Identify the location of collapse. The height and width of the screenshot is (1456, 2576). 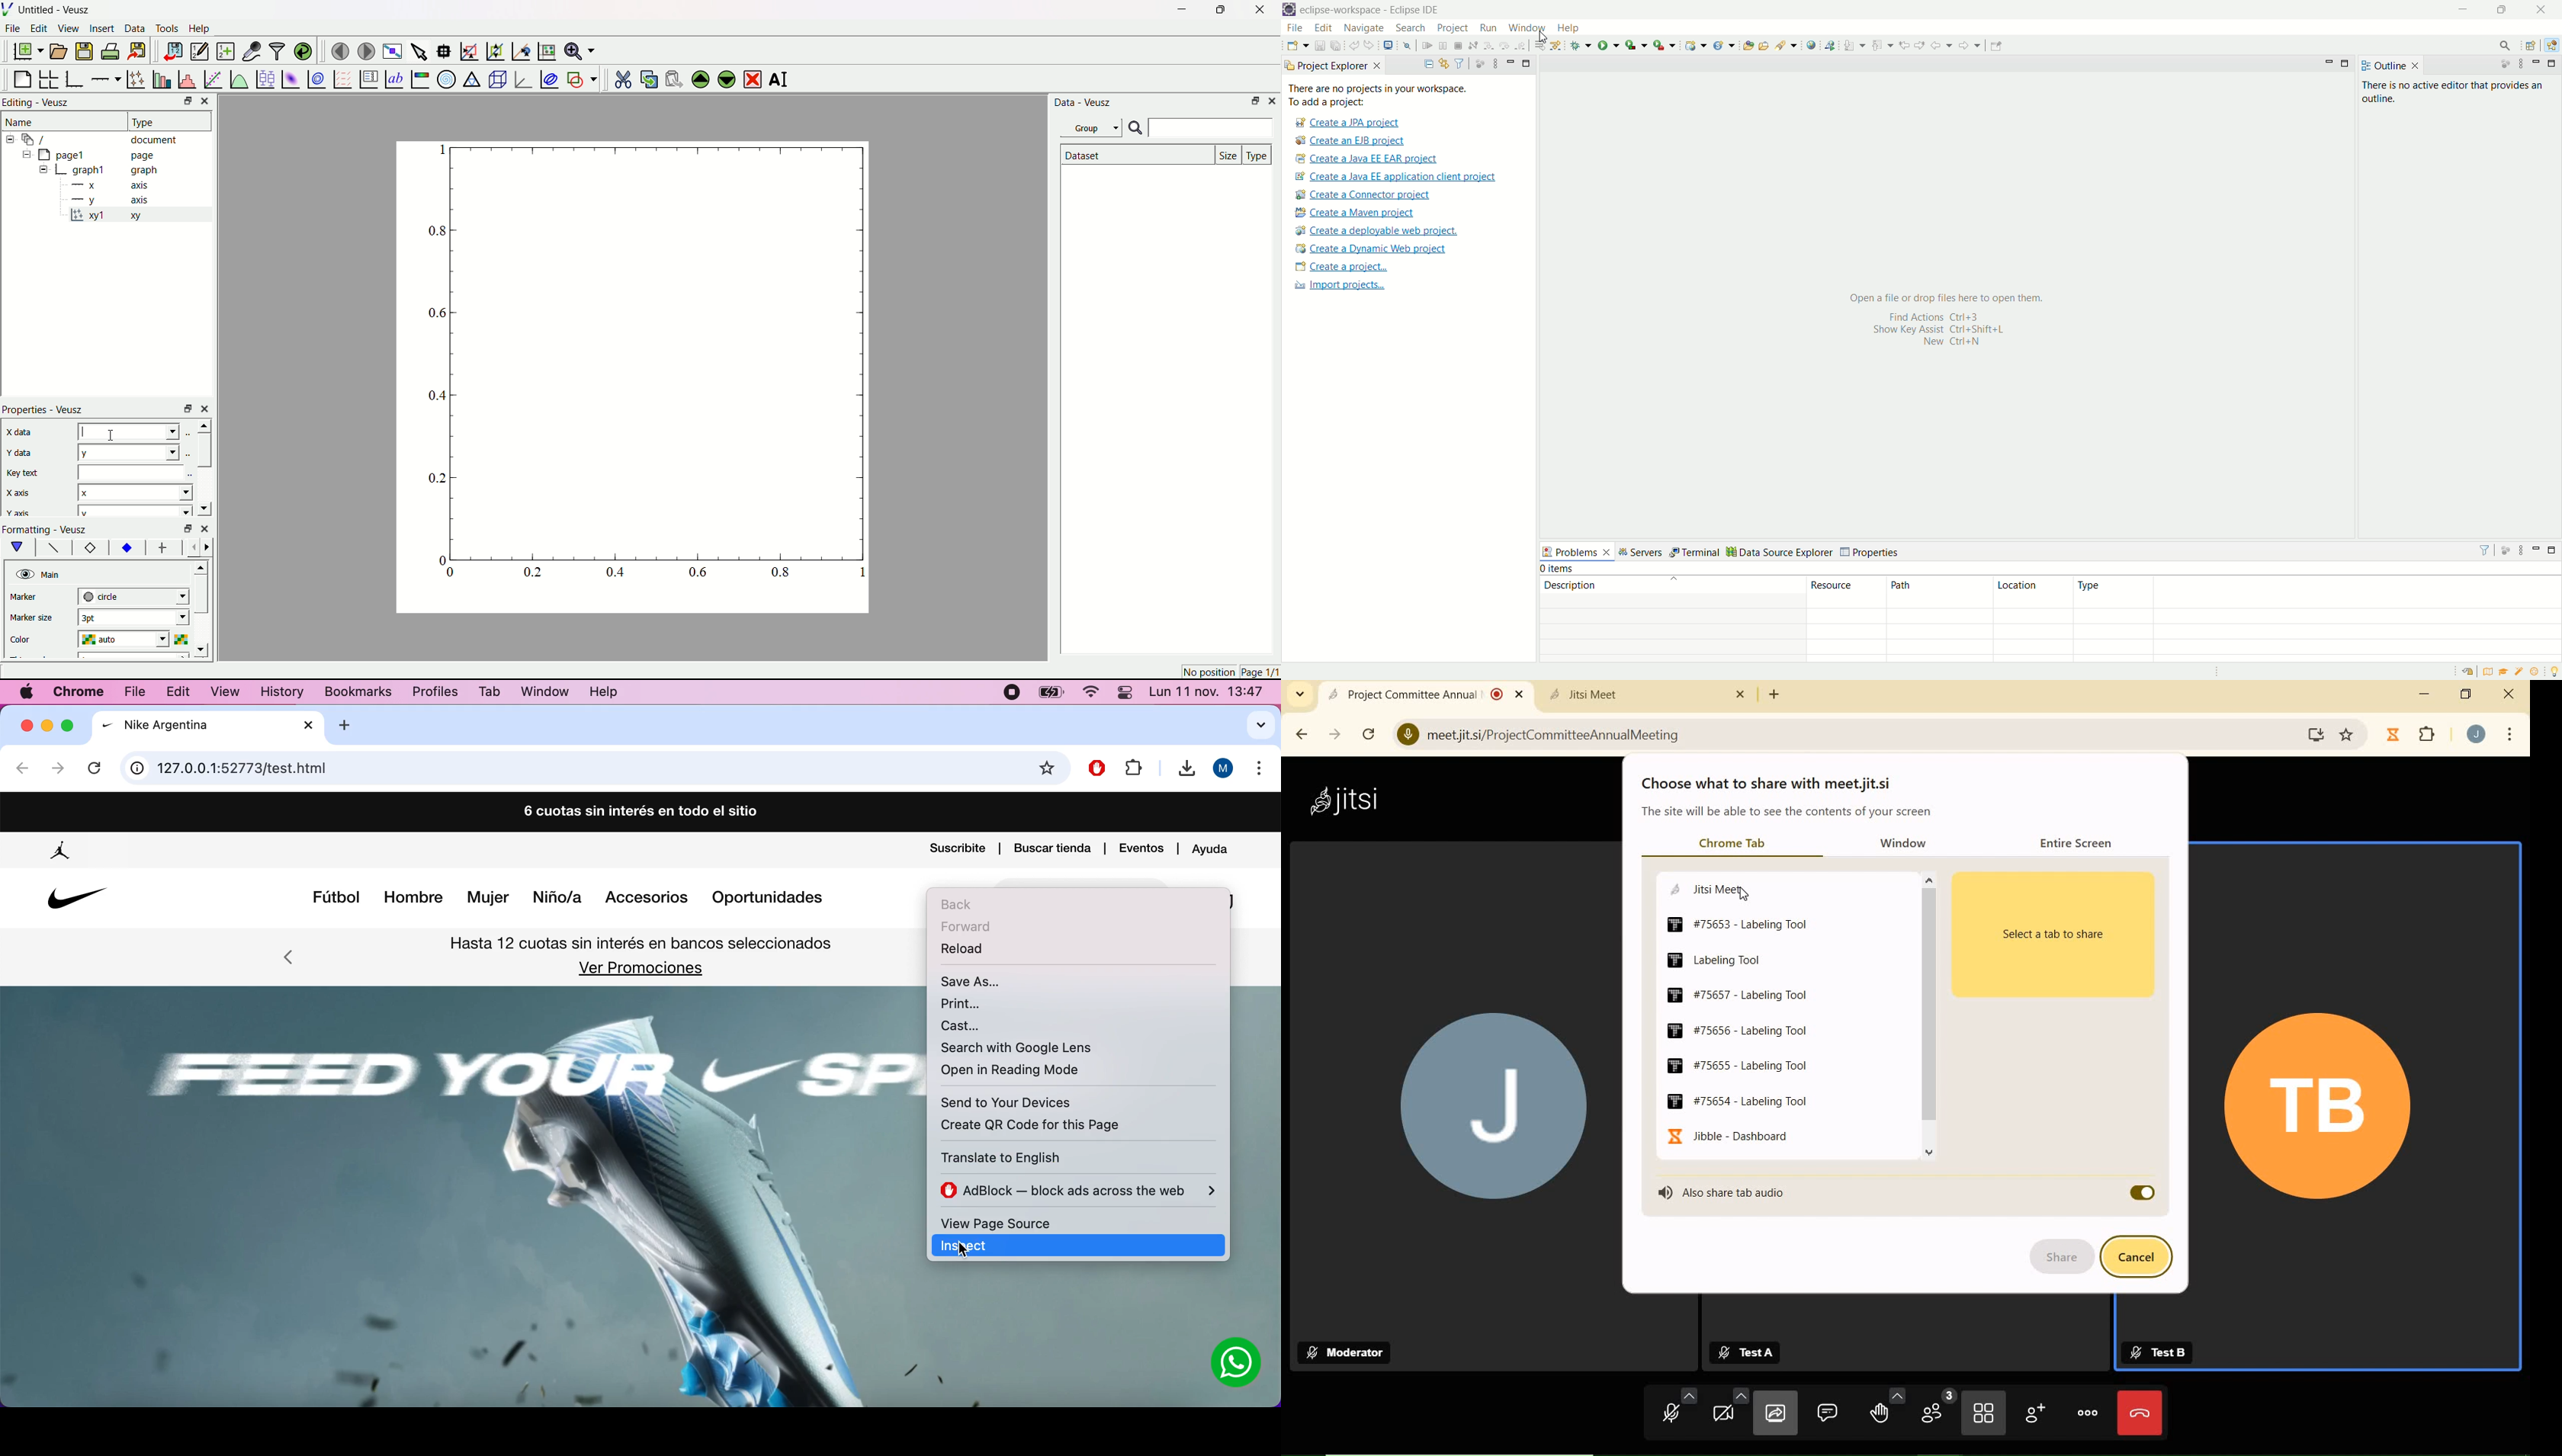
(24, 156).